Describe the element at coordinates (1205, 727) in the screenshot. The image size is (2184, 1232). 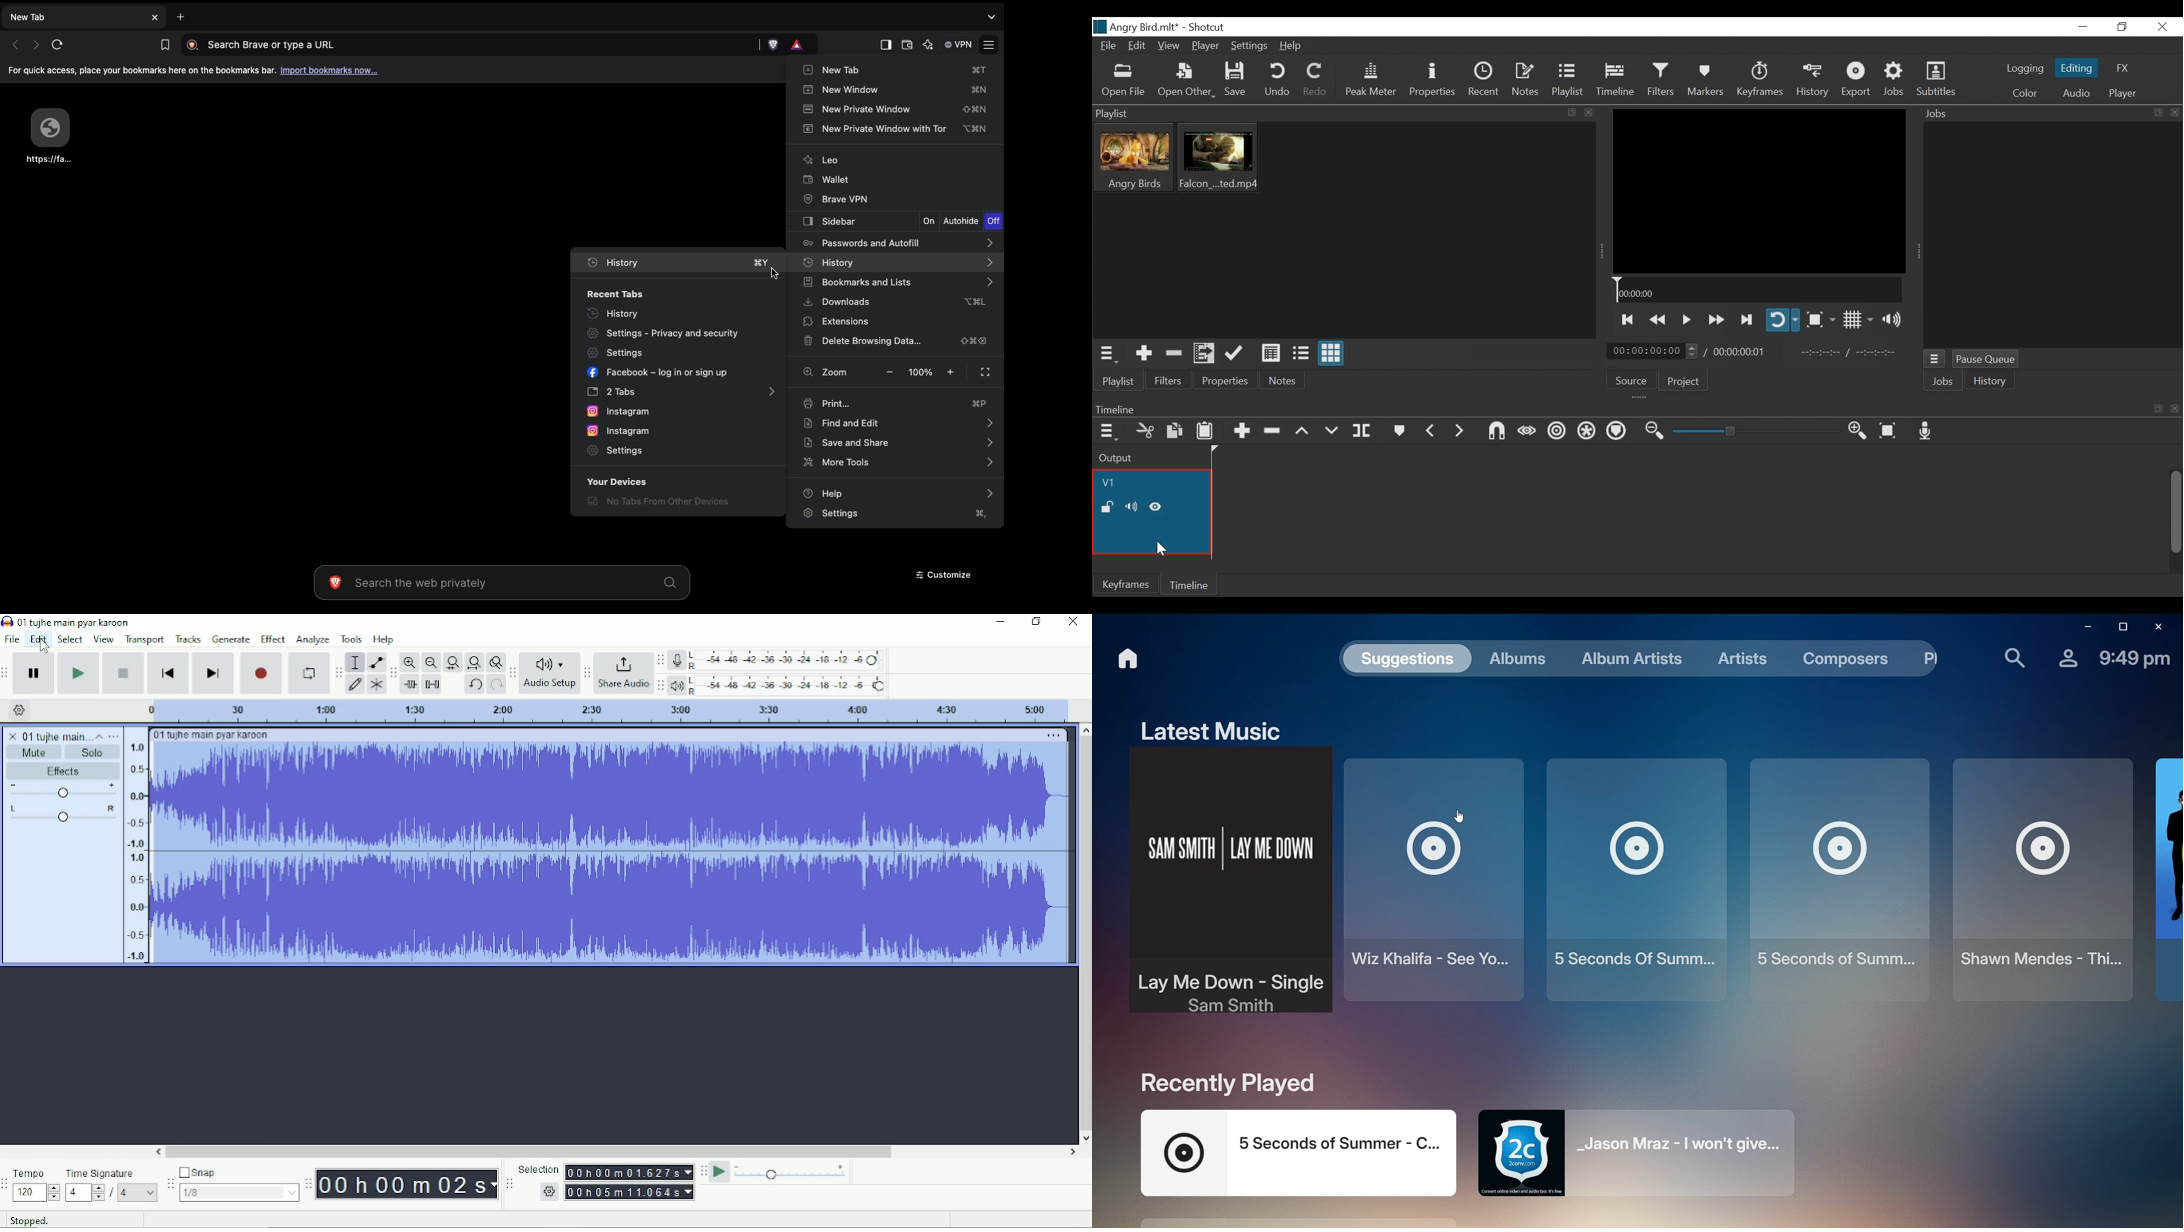
I see `Latest Music` at that location.